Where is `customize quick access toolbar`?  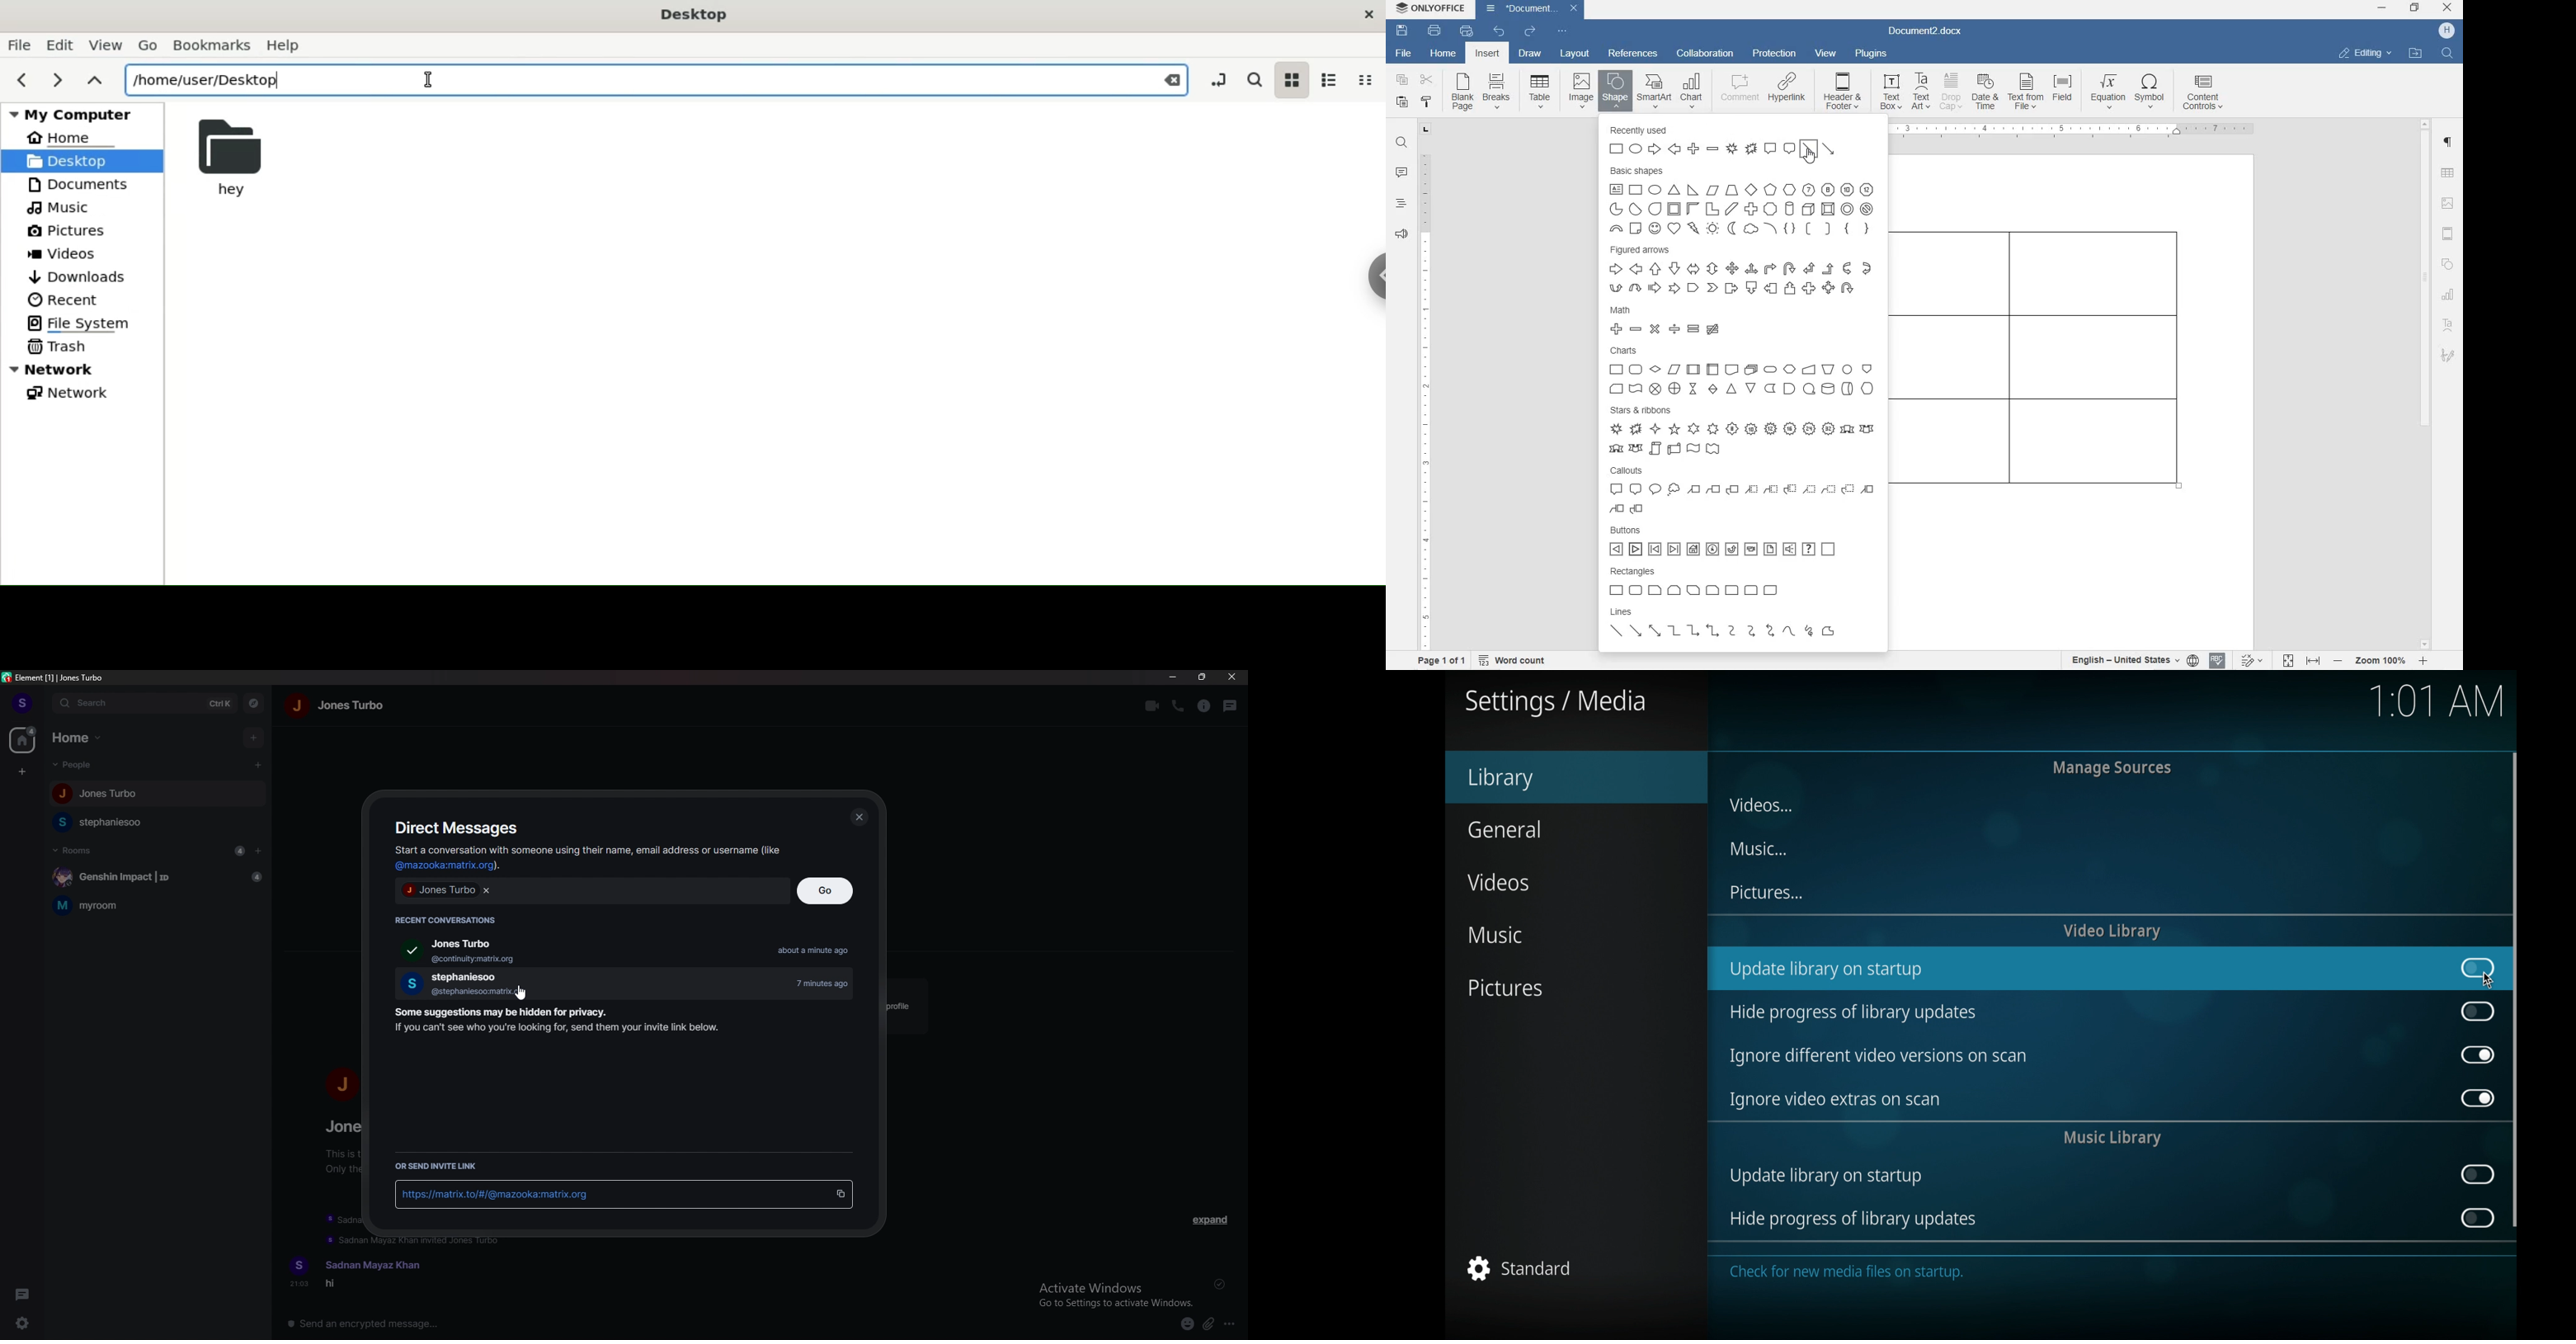
customize quick access toolbar is located at coordinates (1562, 31).